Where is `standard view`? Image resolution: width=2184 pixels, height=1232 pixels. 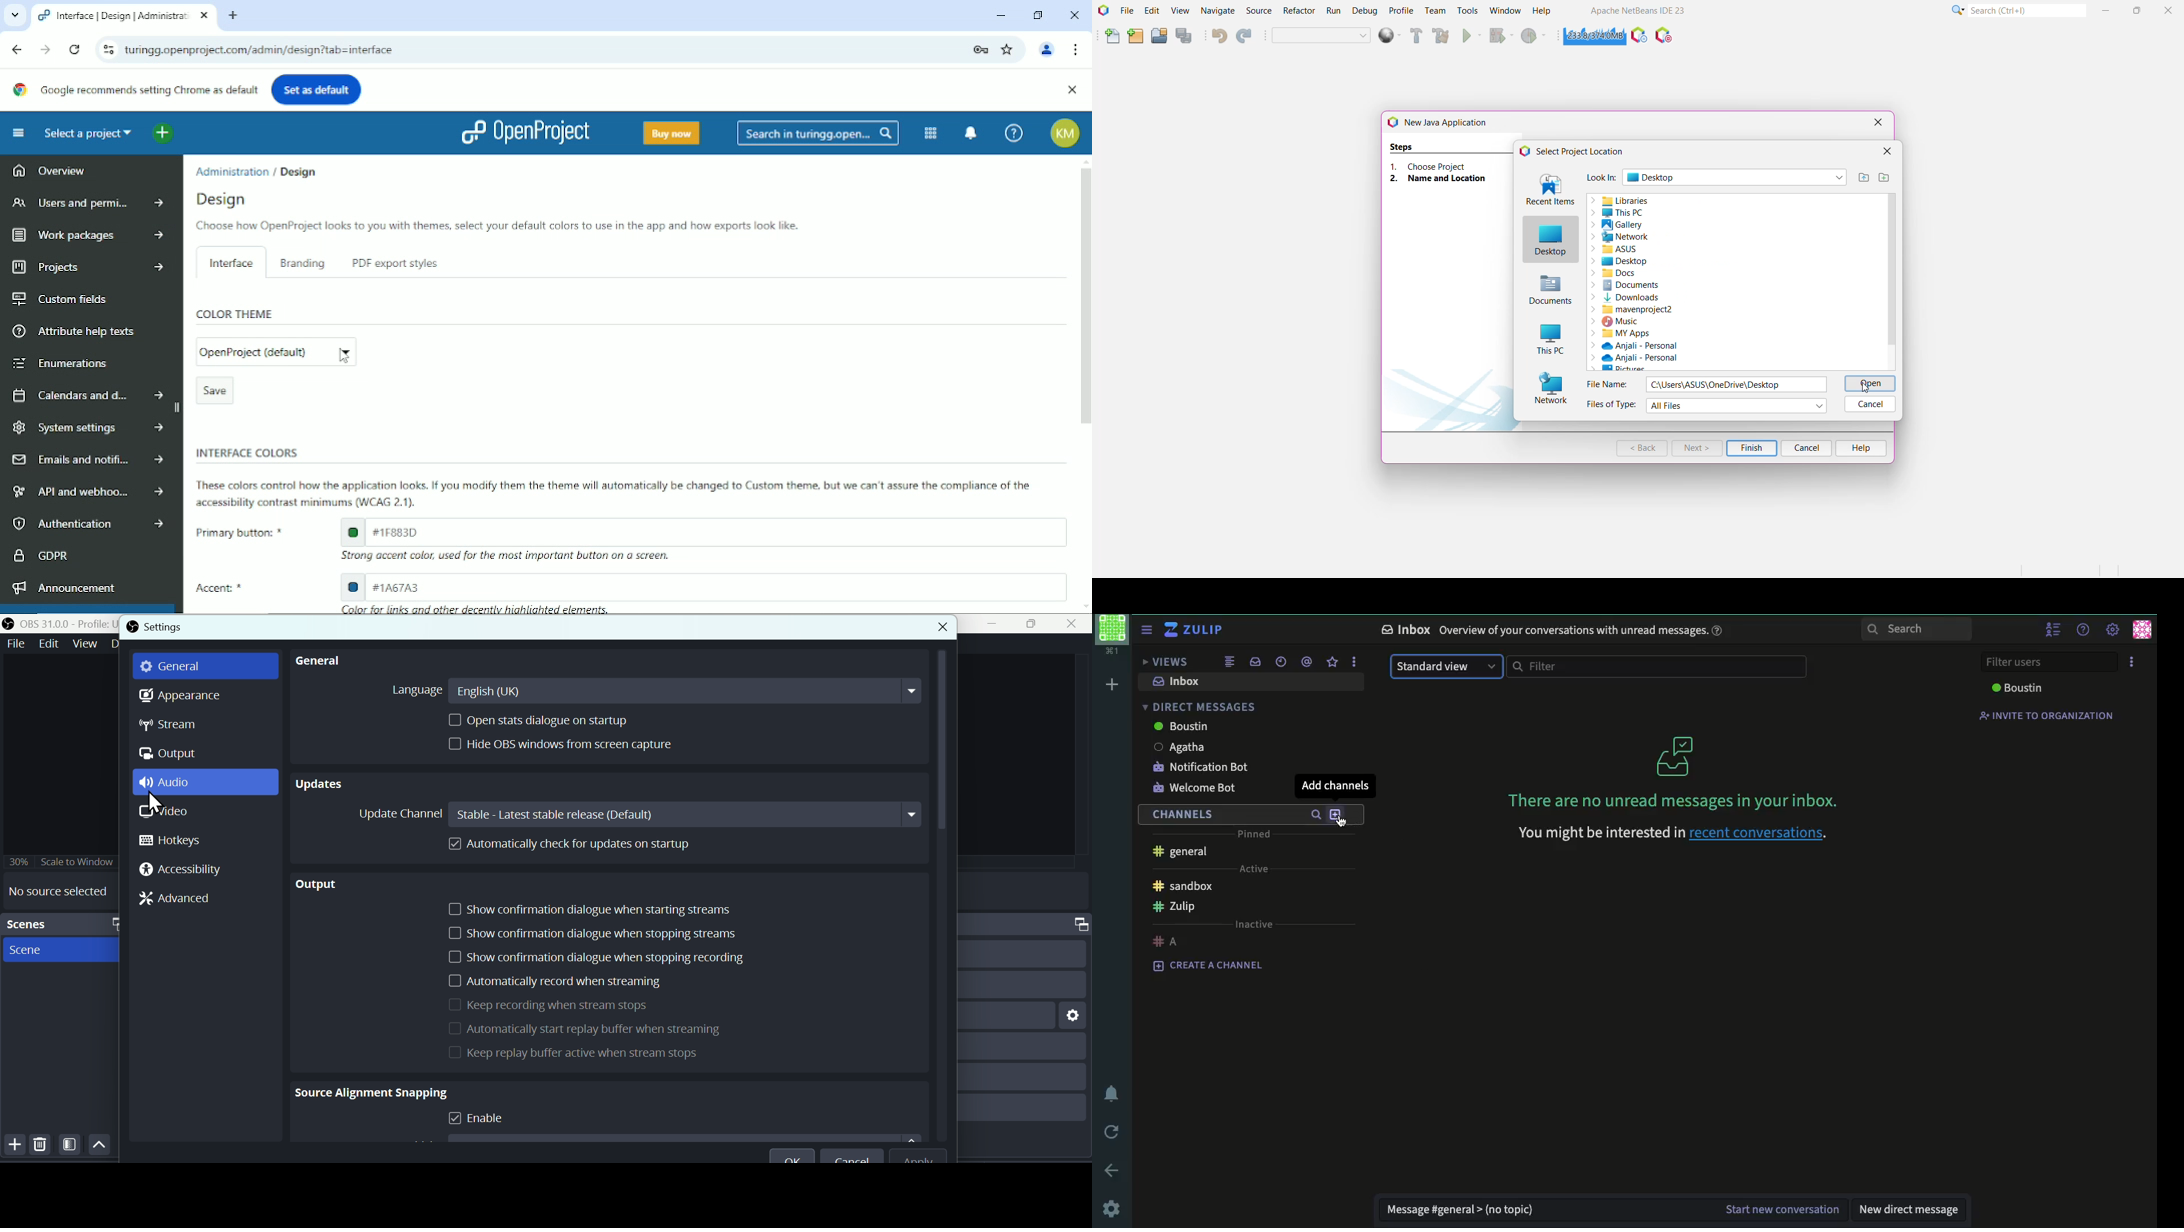
standard view is located at coordinates (1447, 666).